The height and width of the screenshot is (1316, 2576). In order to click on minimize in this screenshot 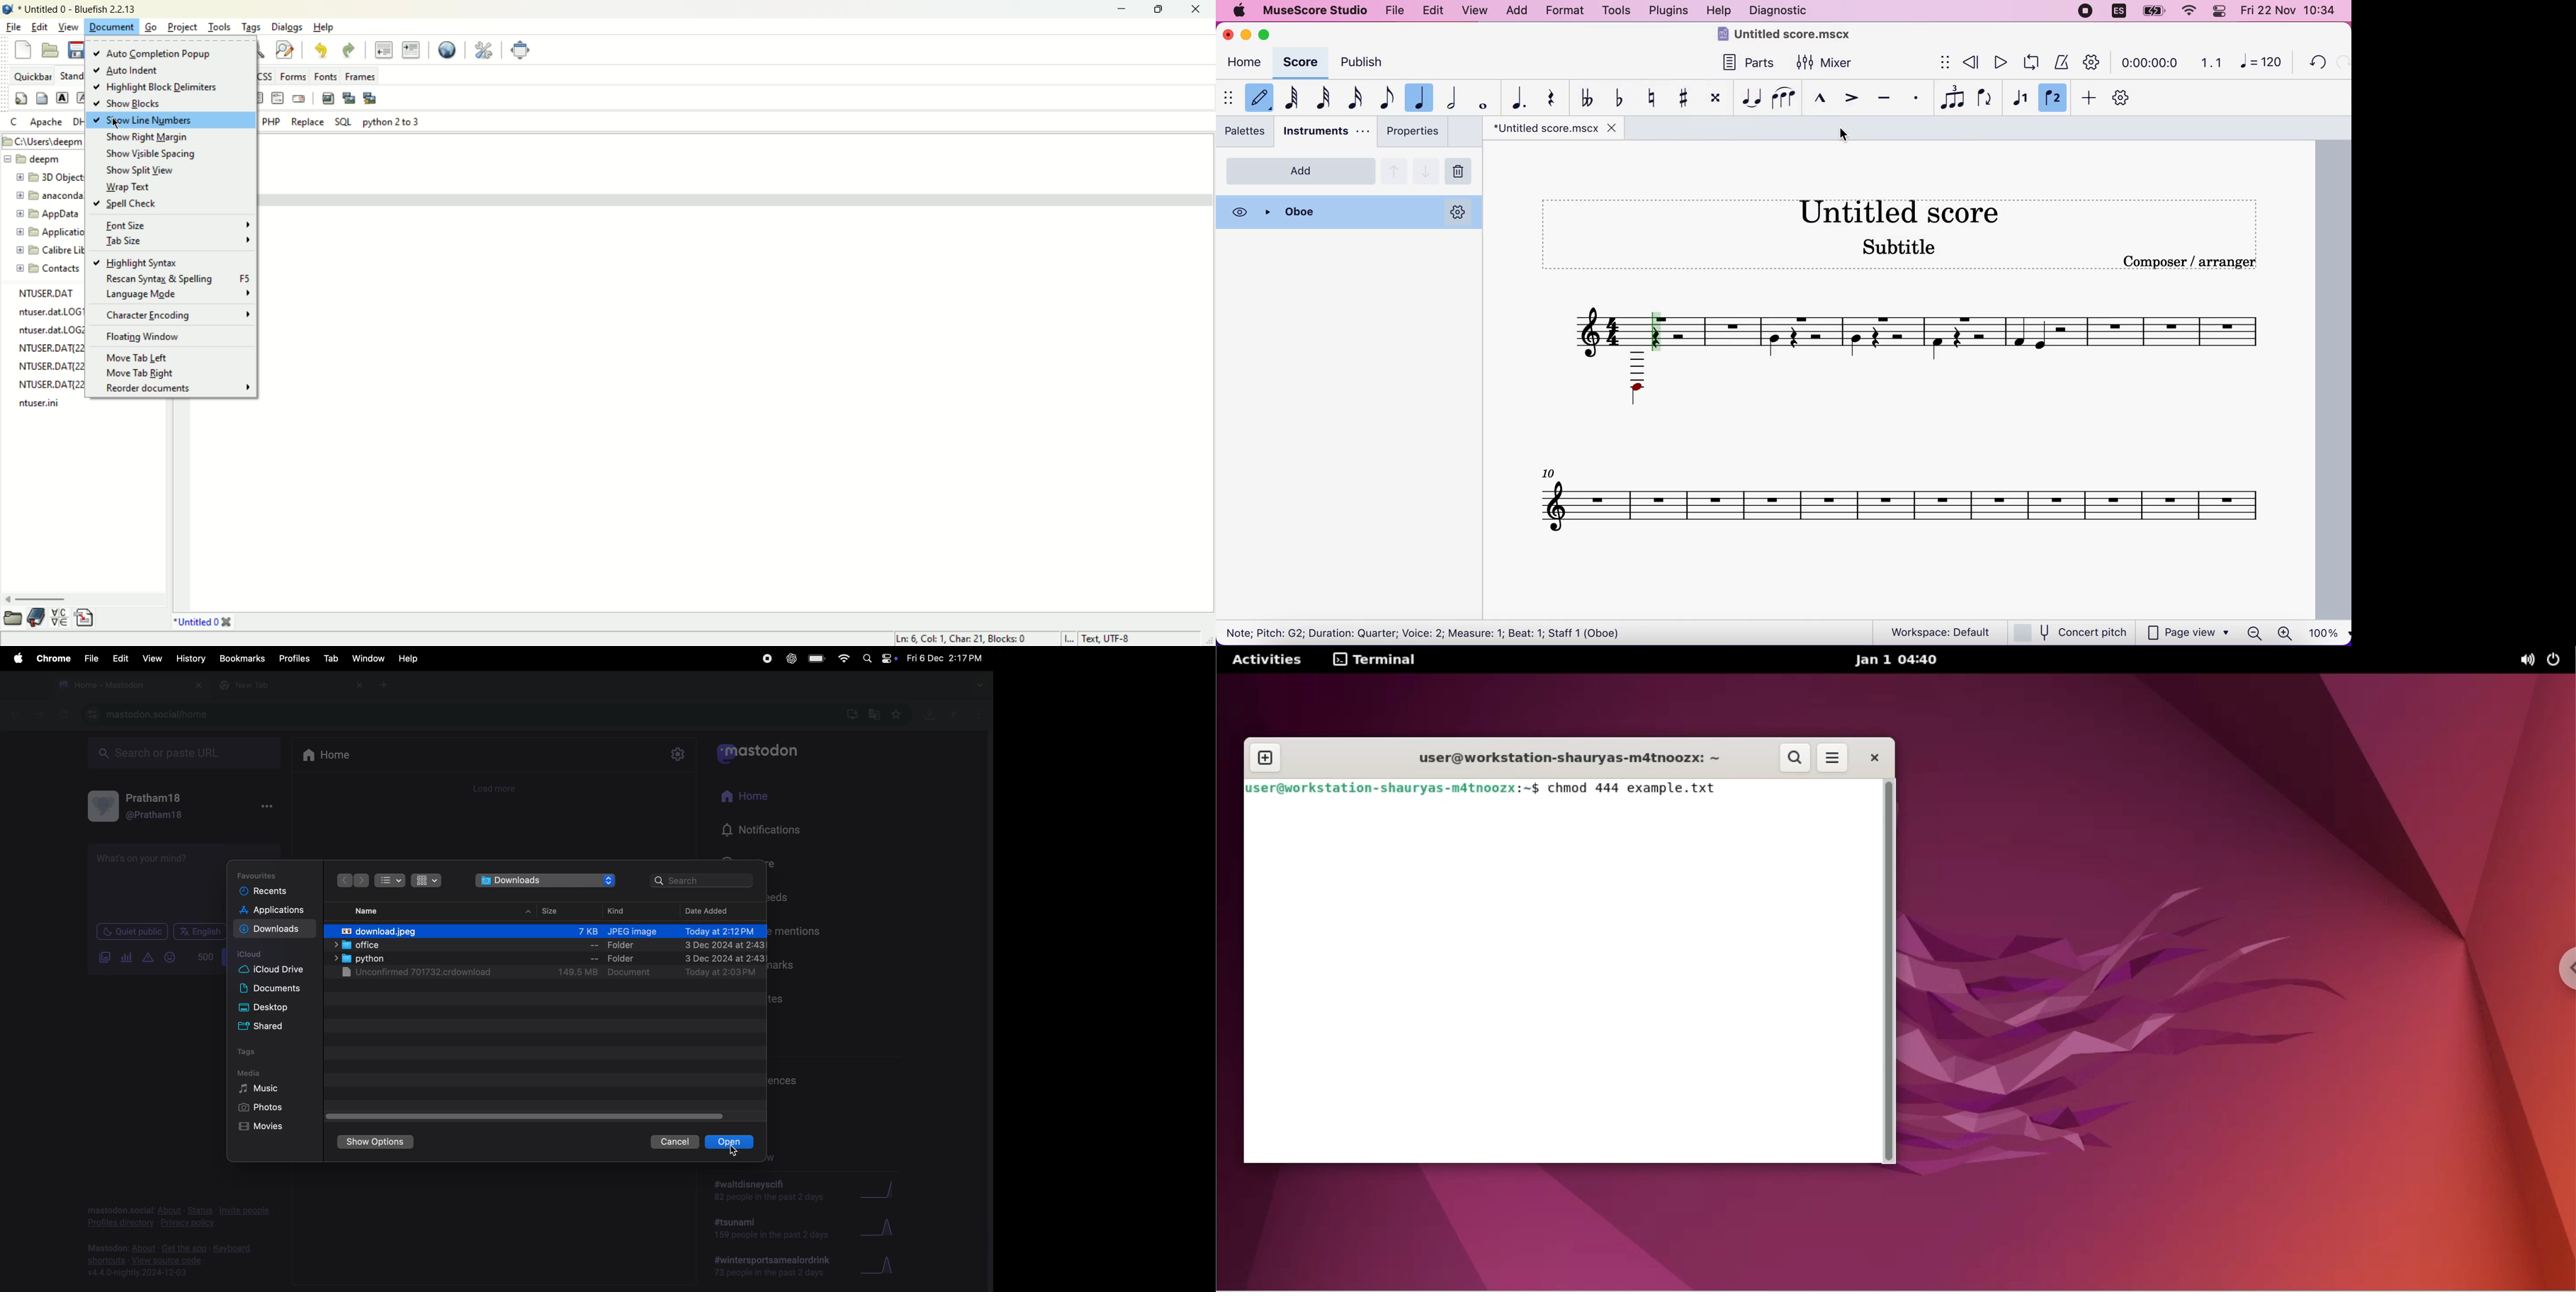, I will do `click(1122, 11)`.